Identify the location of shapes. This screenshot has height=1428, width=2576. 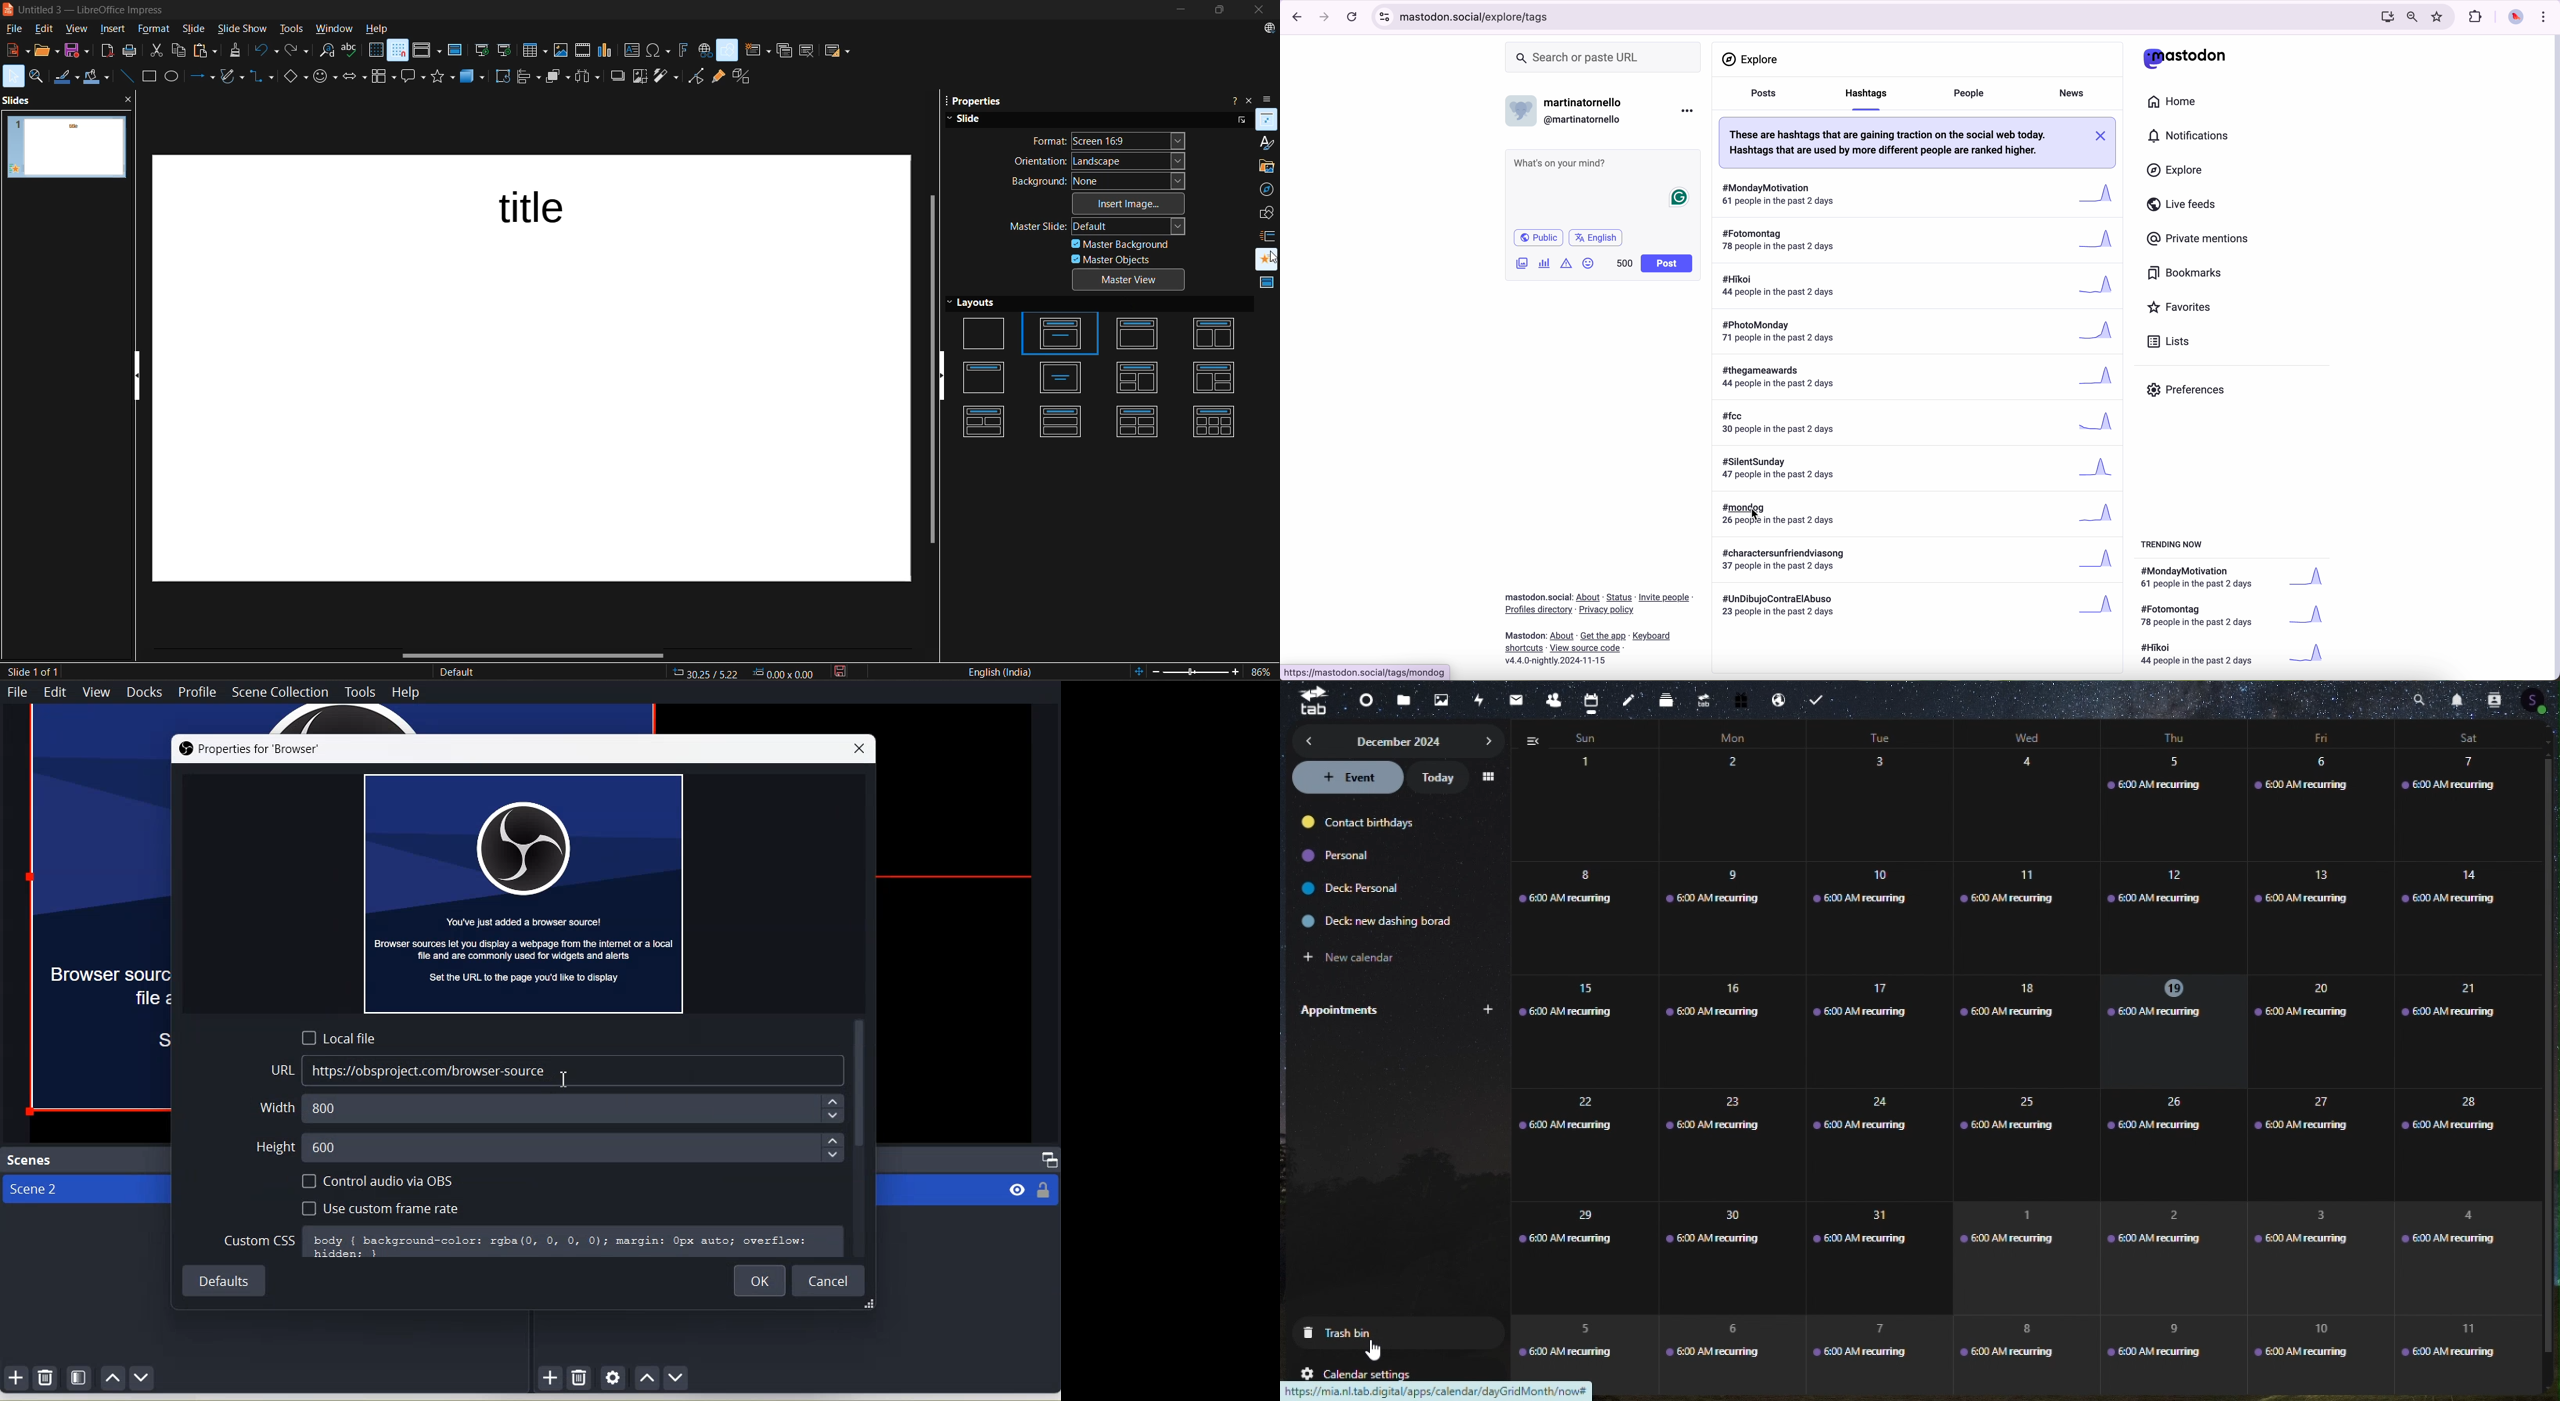
(1268, 213).